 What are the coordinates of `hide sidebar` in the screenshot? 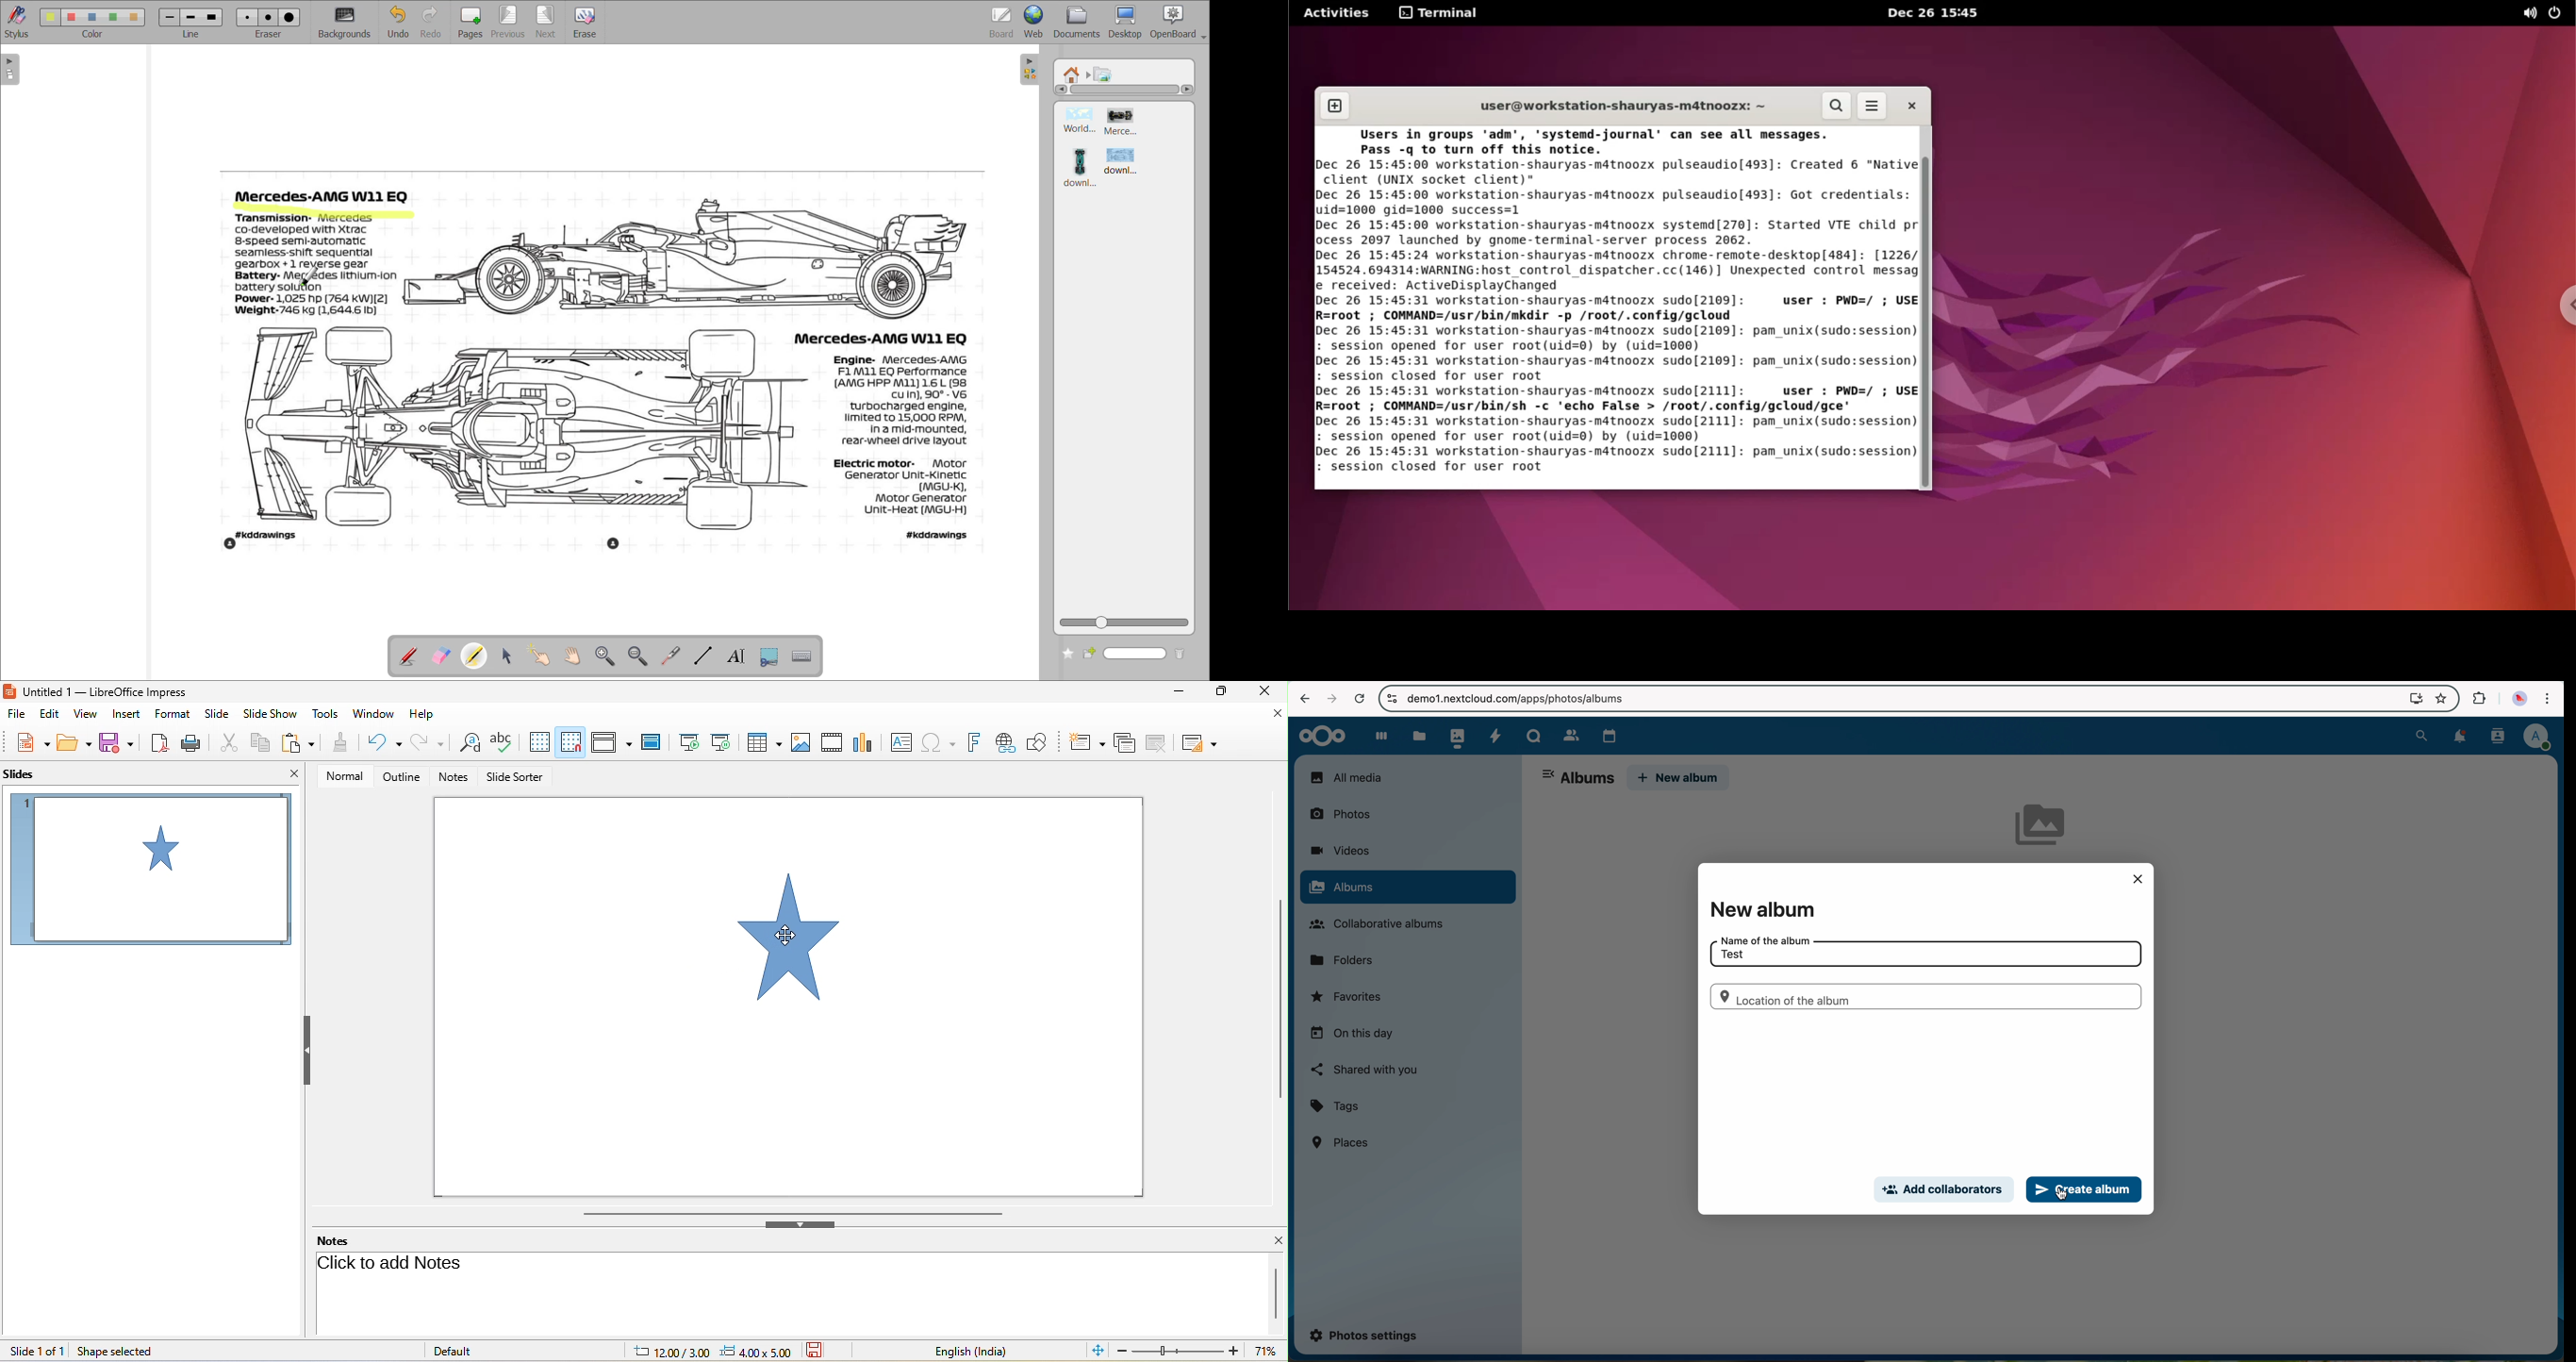 It's located at (1549, 776).